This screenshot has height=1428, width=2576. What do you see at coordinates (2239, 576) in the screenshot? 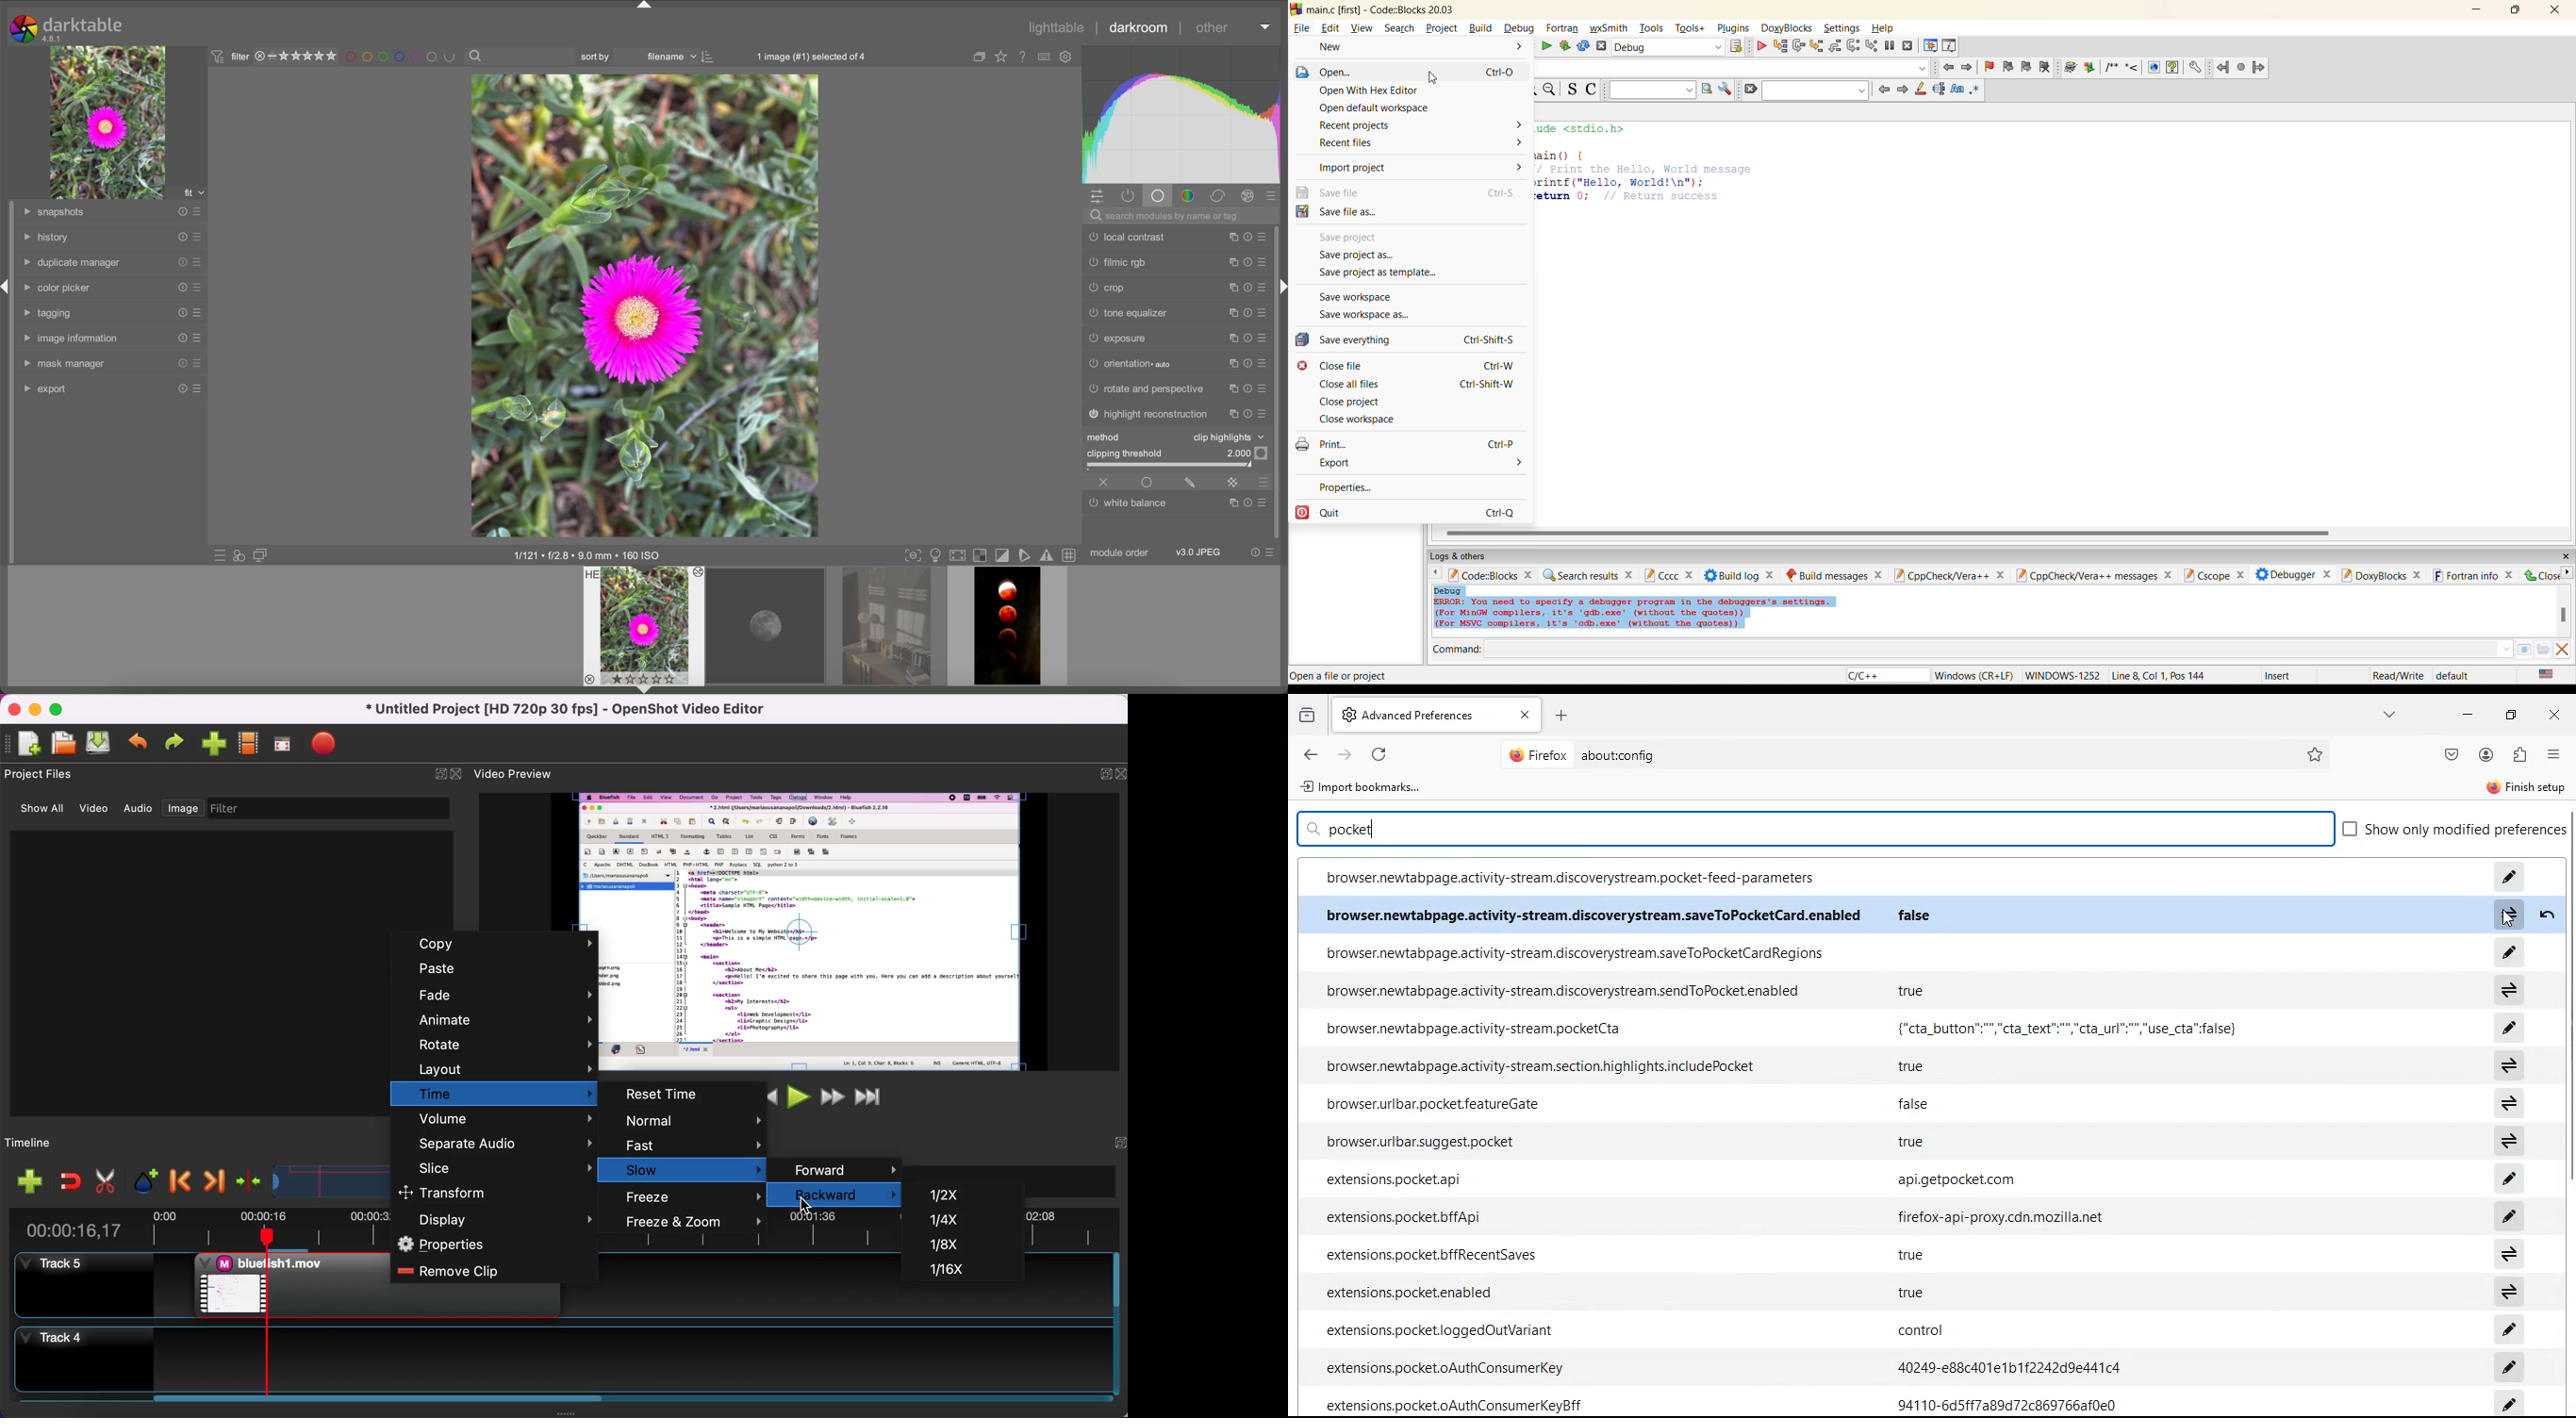
I see `close` at bounding box center [2239, 576].